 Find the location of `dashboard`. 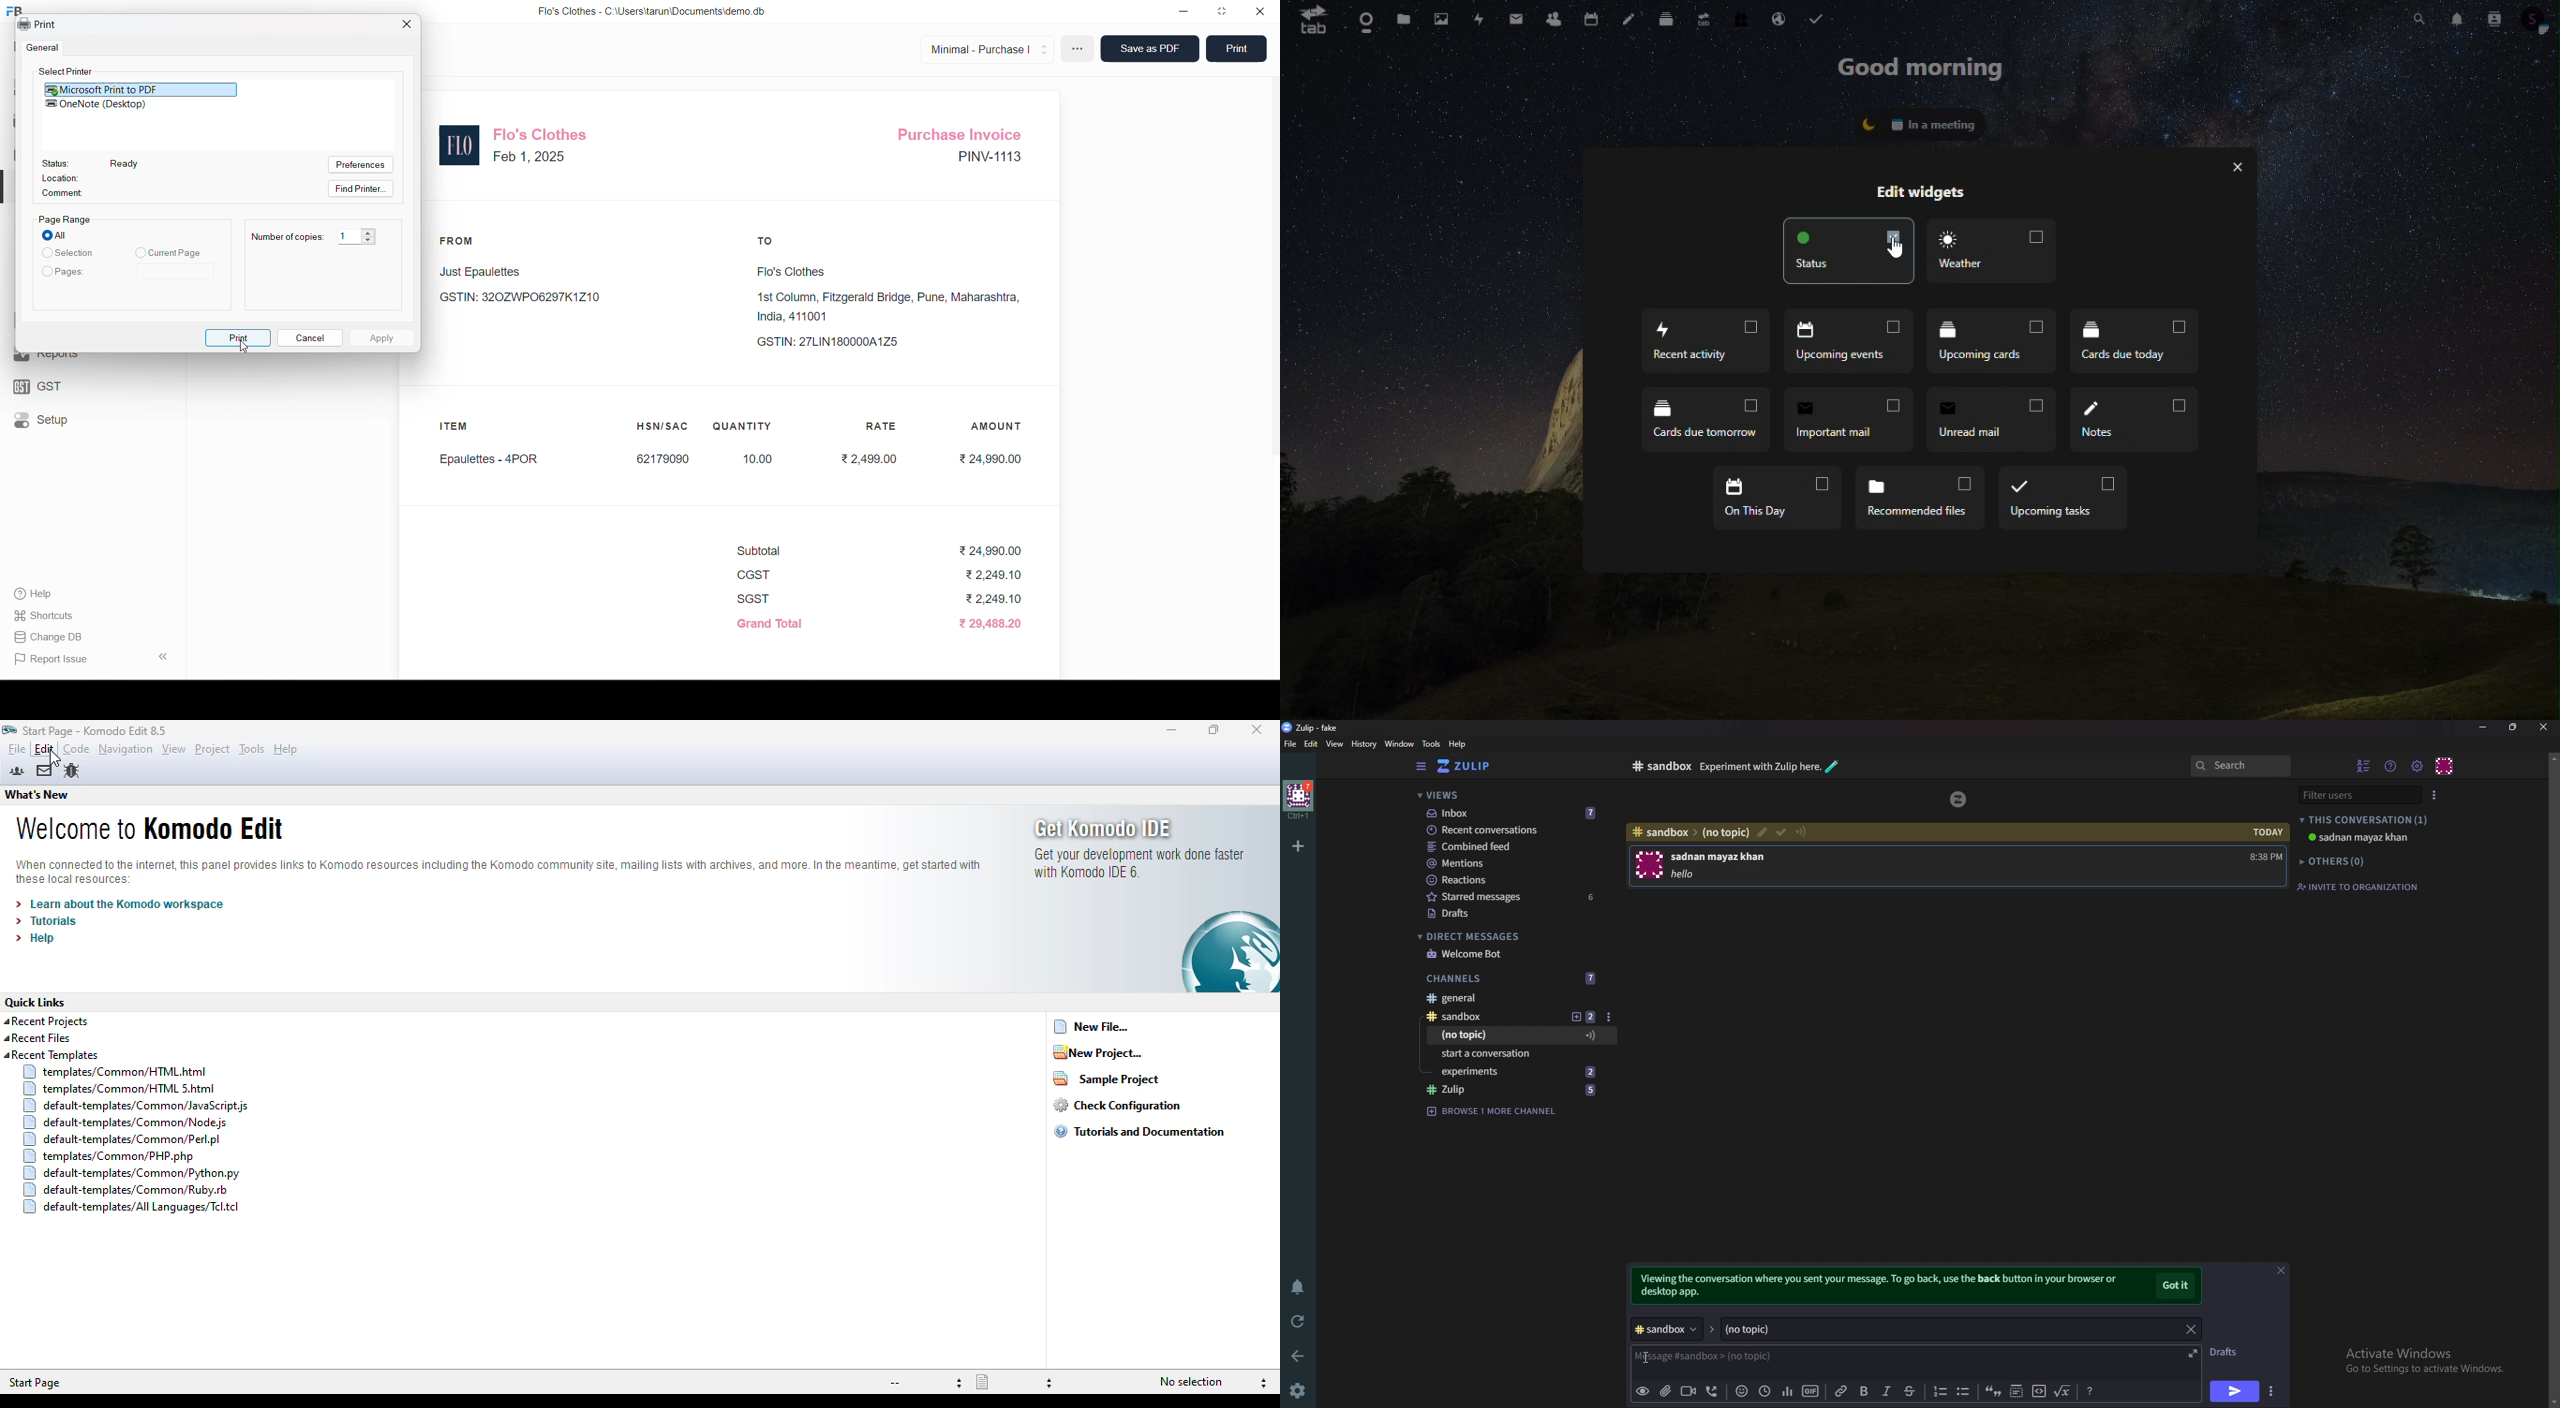

dashboard is located at coordinates (1363, 19).